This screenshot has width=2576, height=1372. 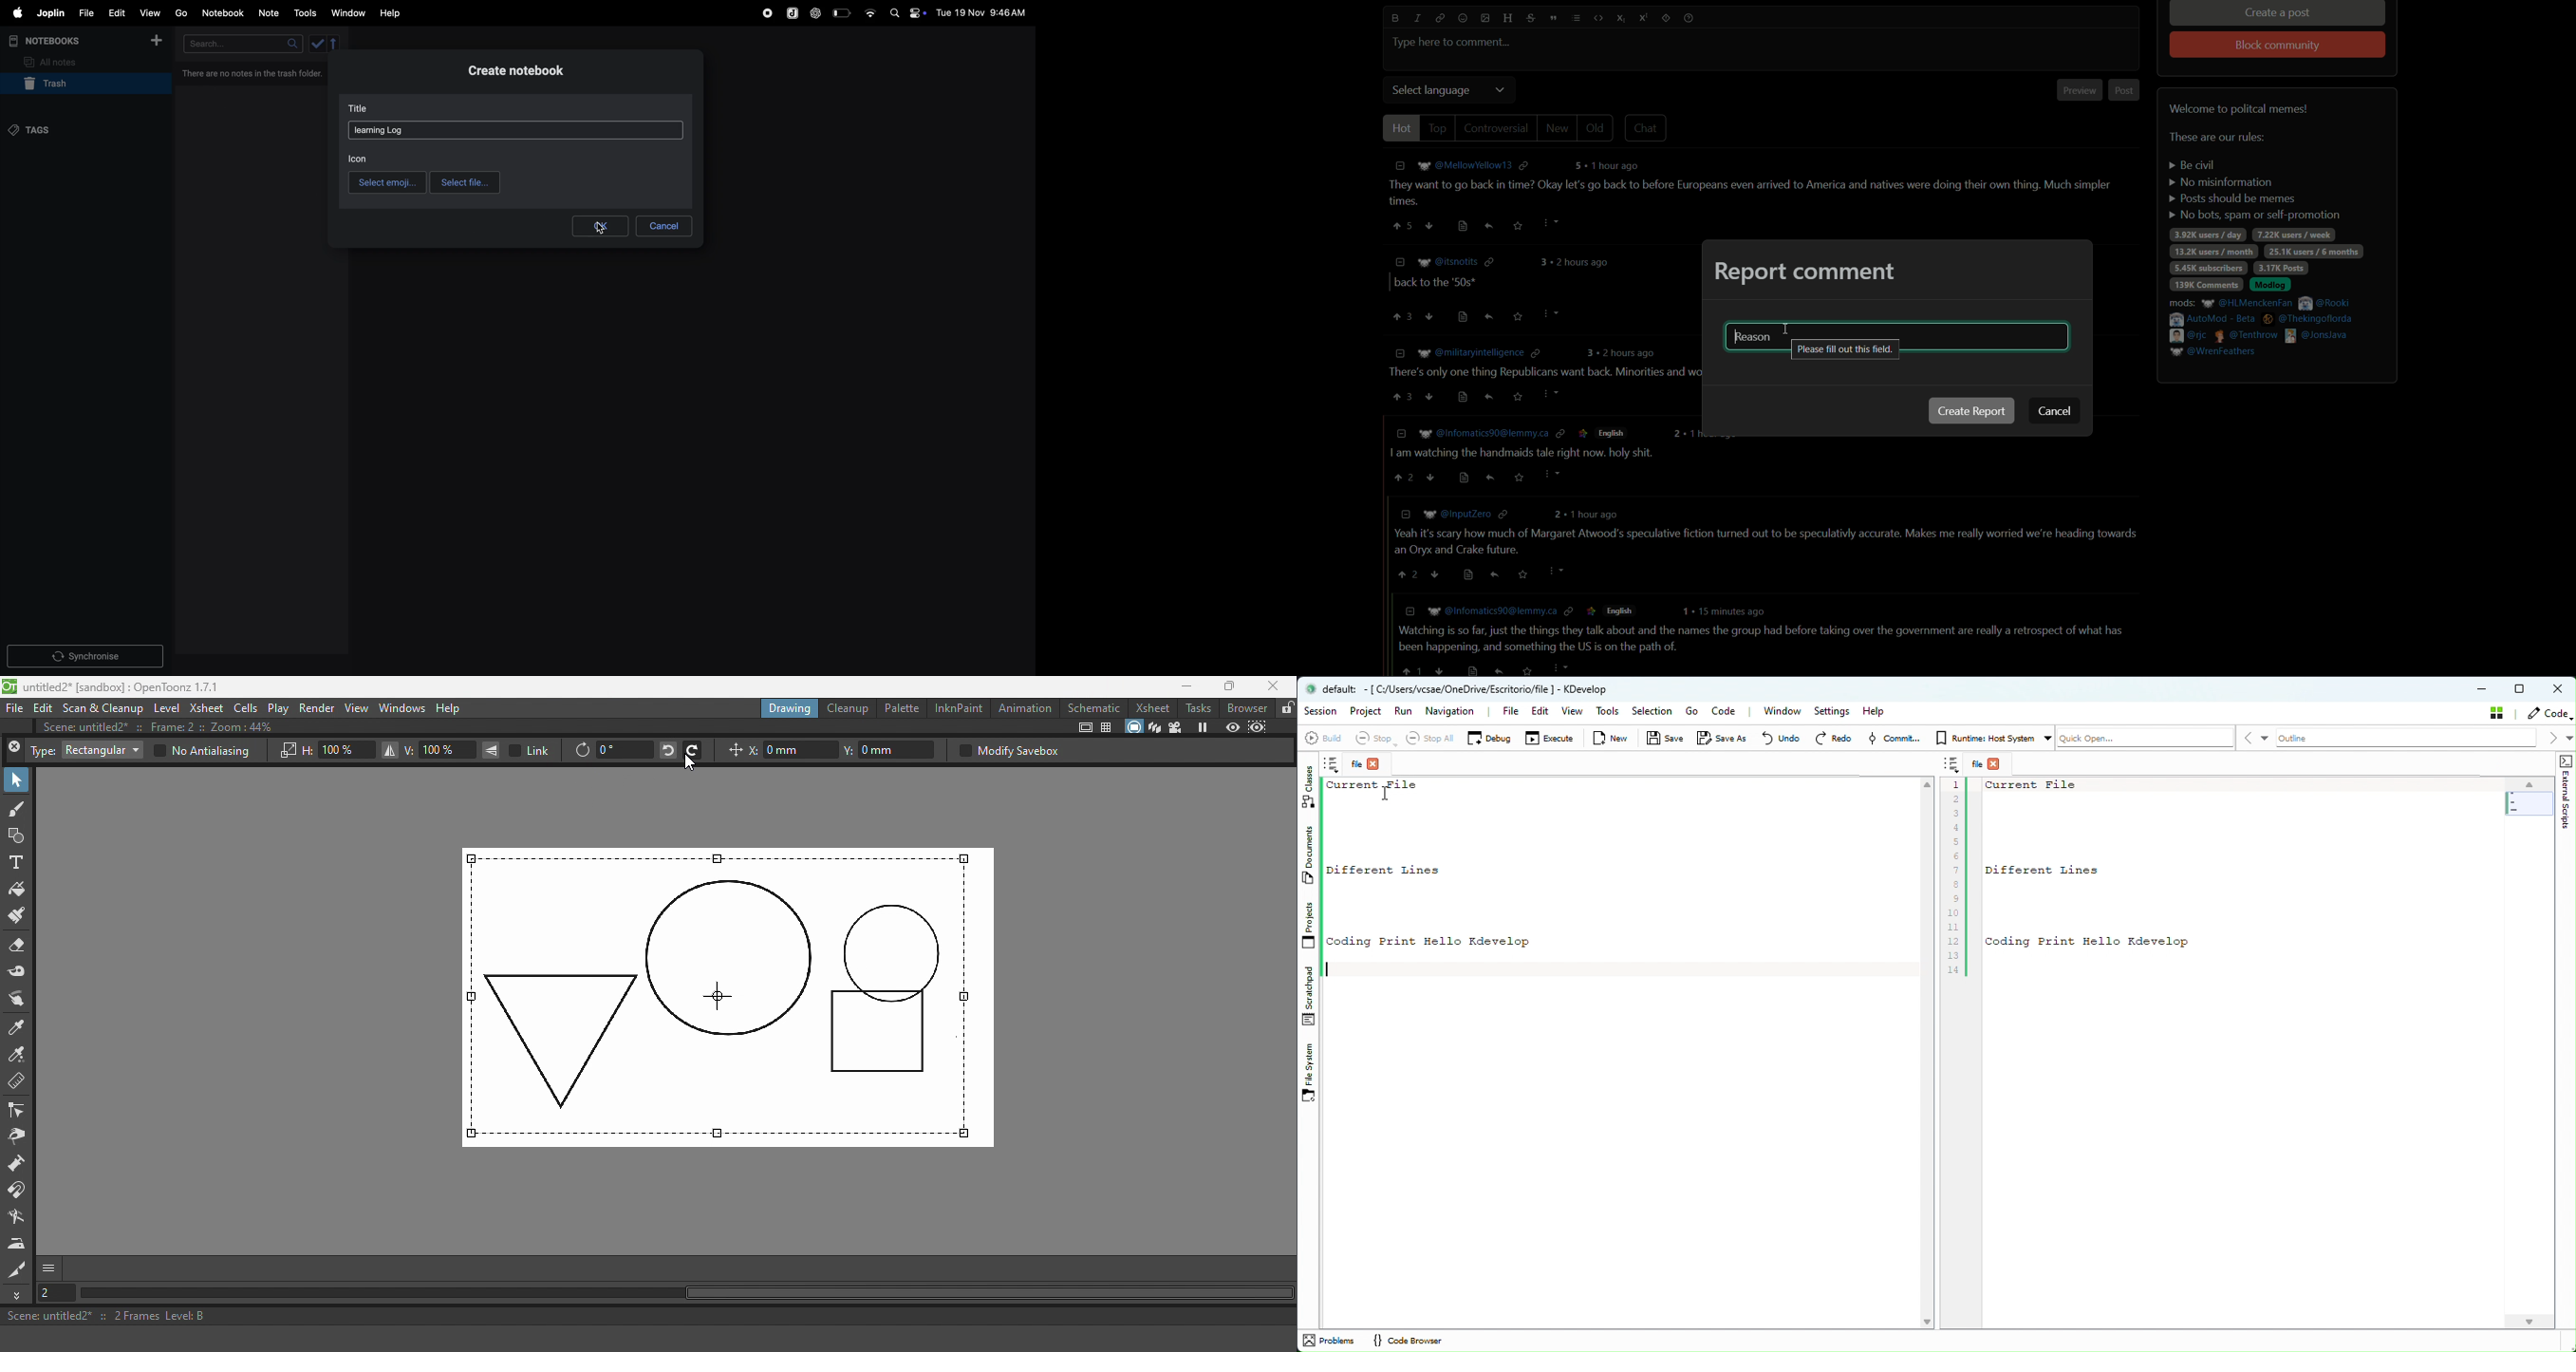 What do you see at coordinates (362, 109) in the screenshot?
I see `title` at bounding box center [362, 109].